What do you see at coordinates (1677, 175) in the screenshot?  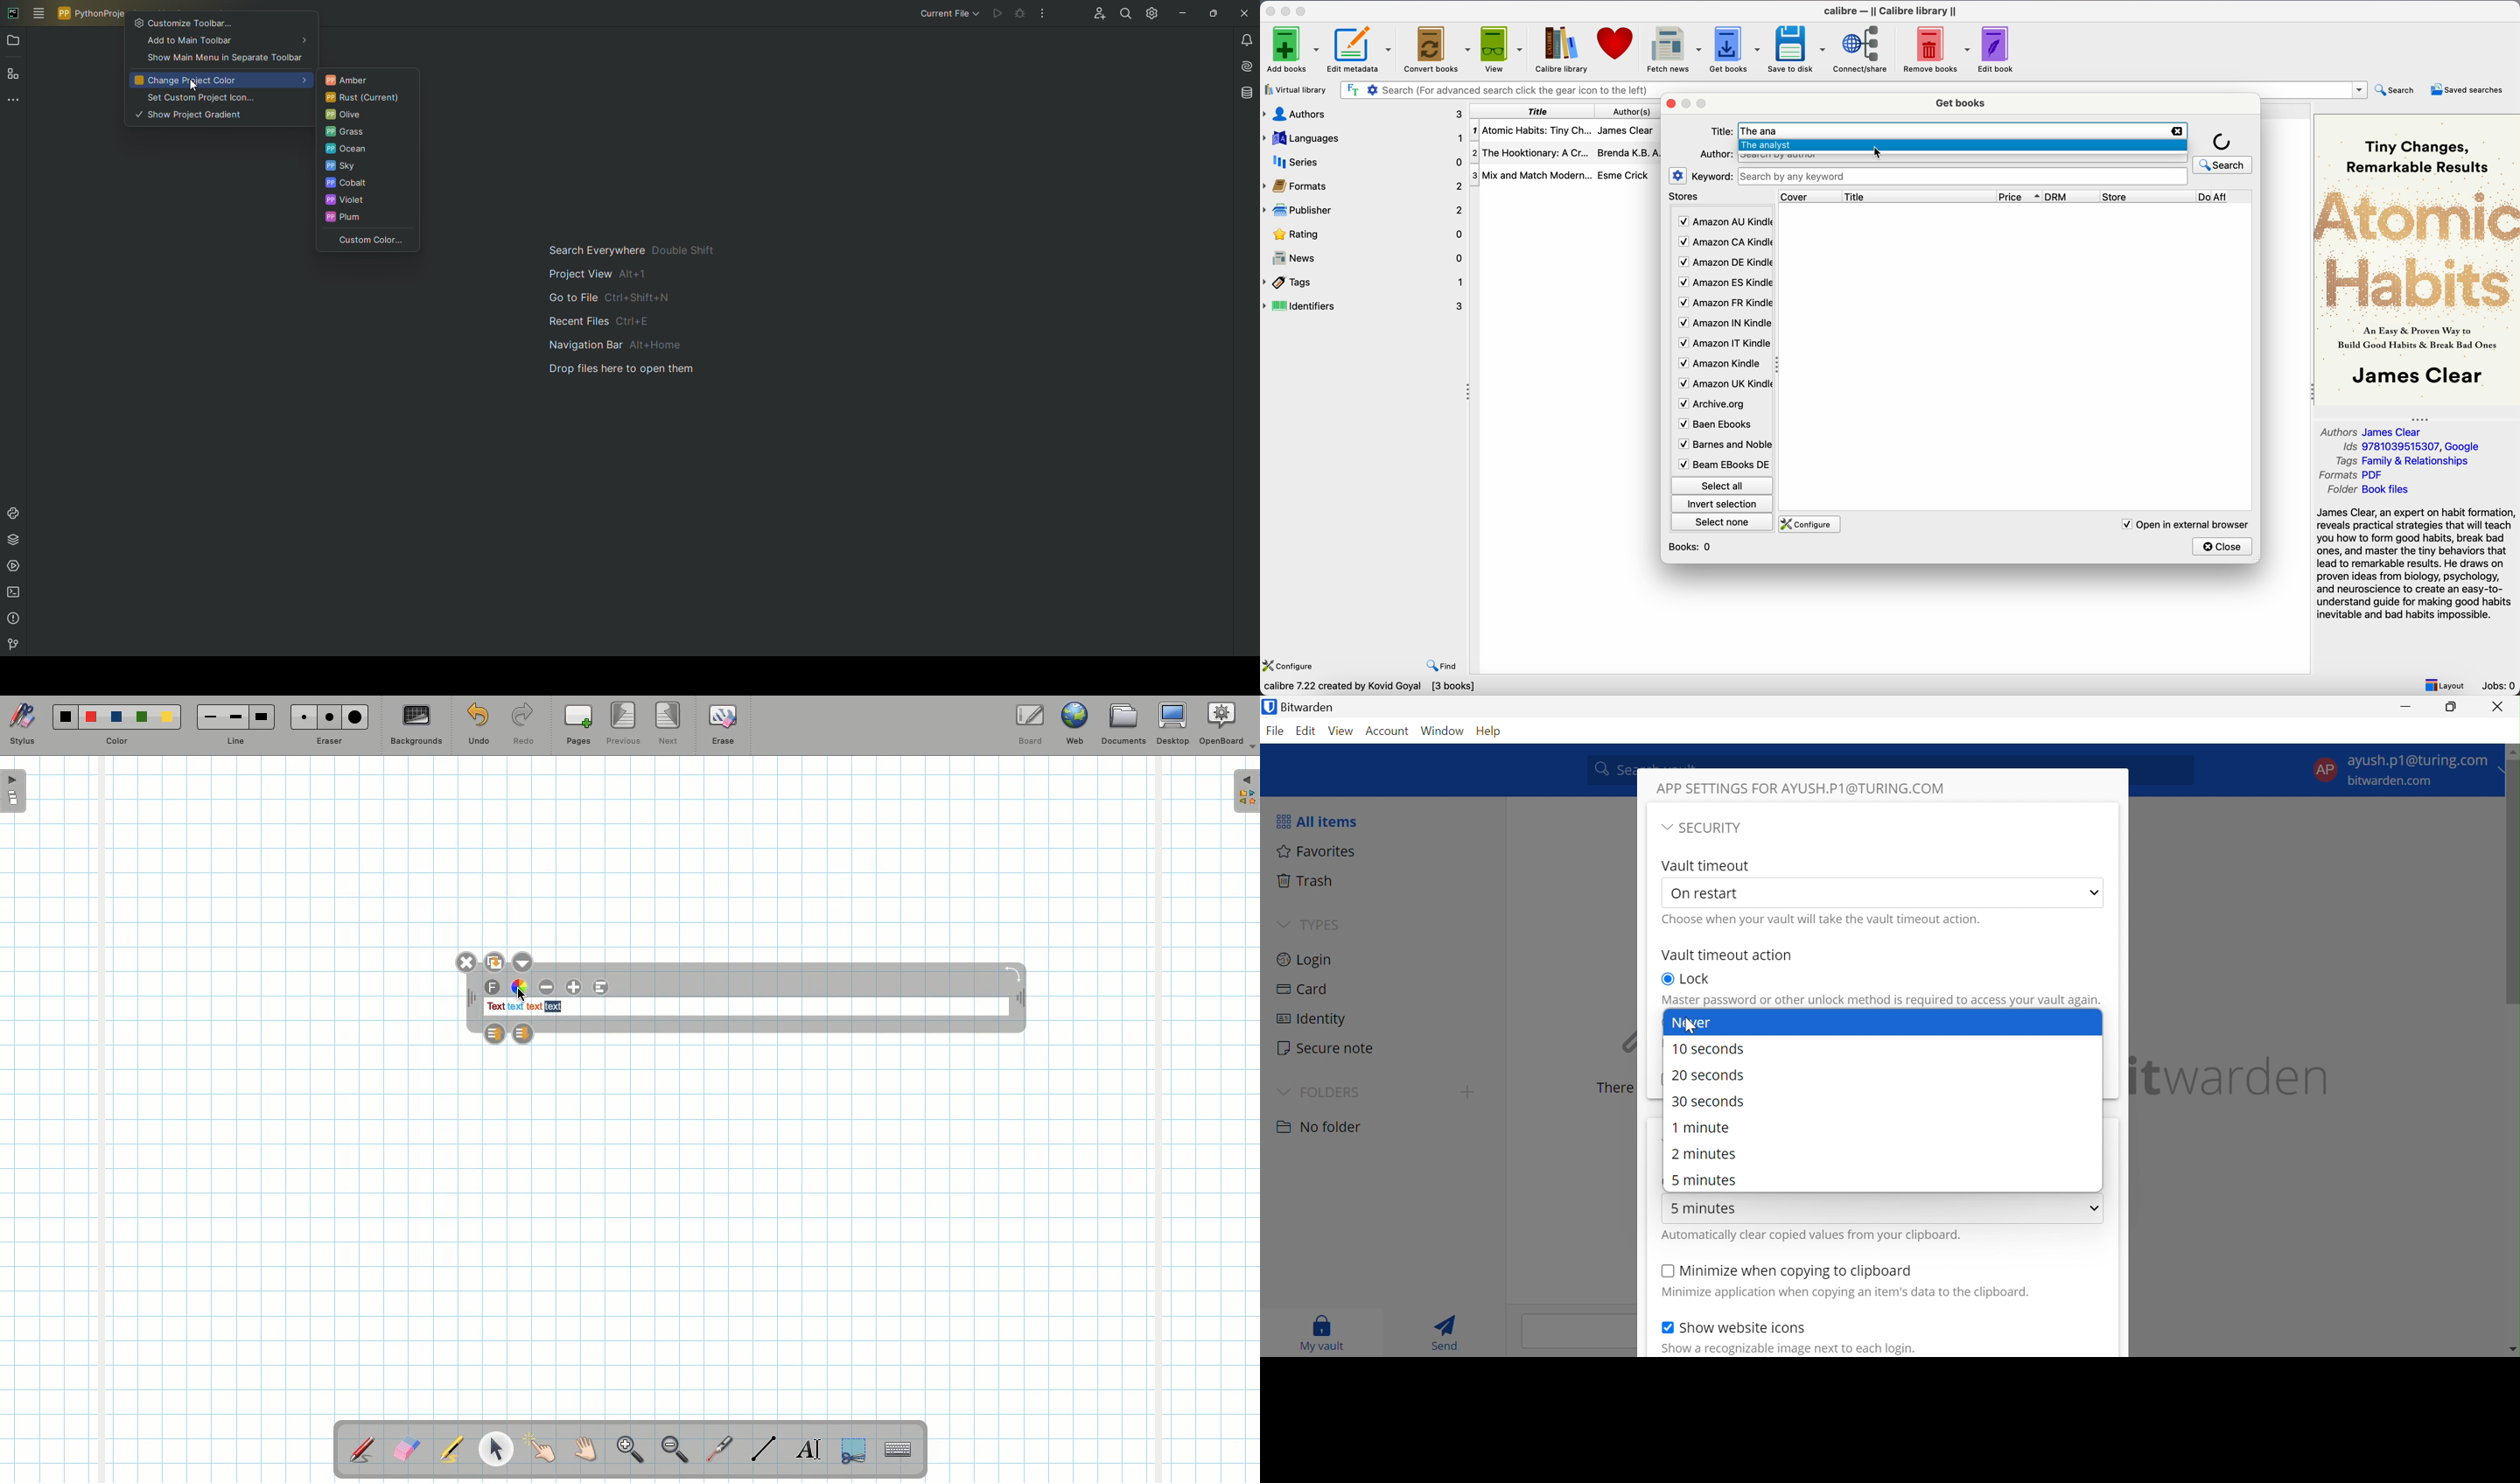 I see `settings` at bounding box center [1677, 175].